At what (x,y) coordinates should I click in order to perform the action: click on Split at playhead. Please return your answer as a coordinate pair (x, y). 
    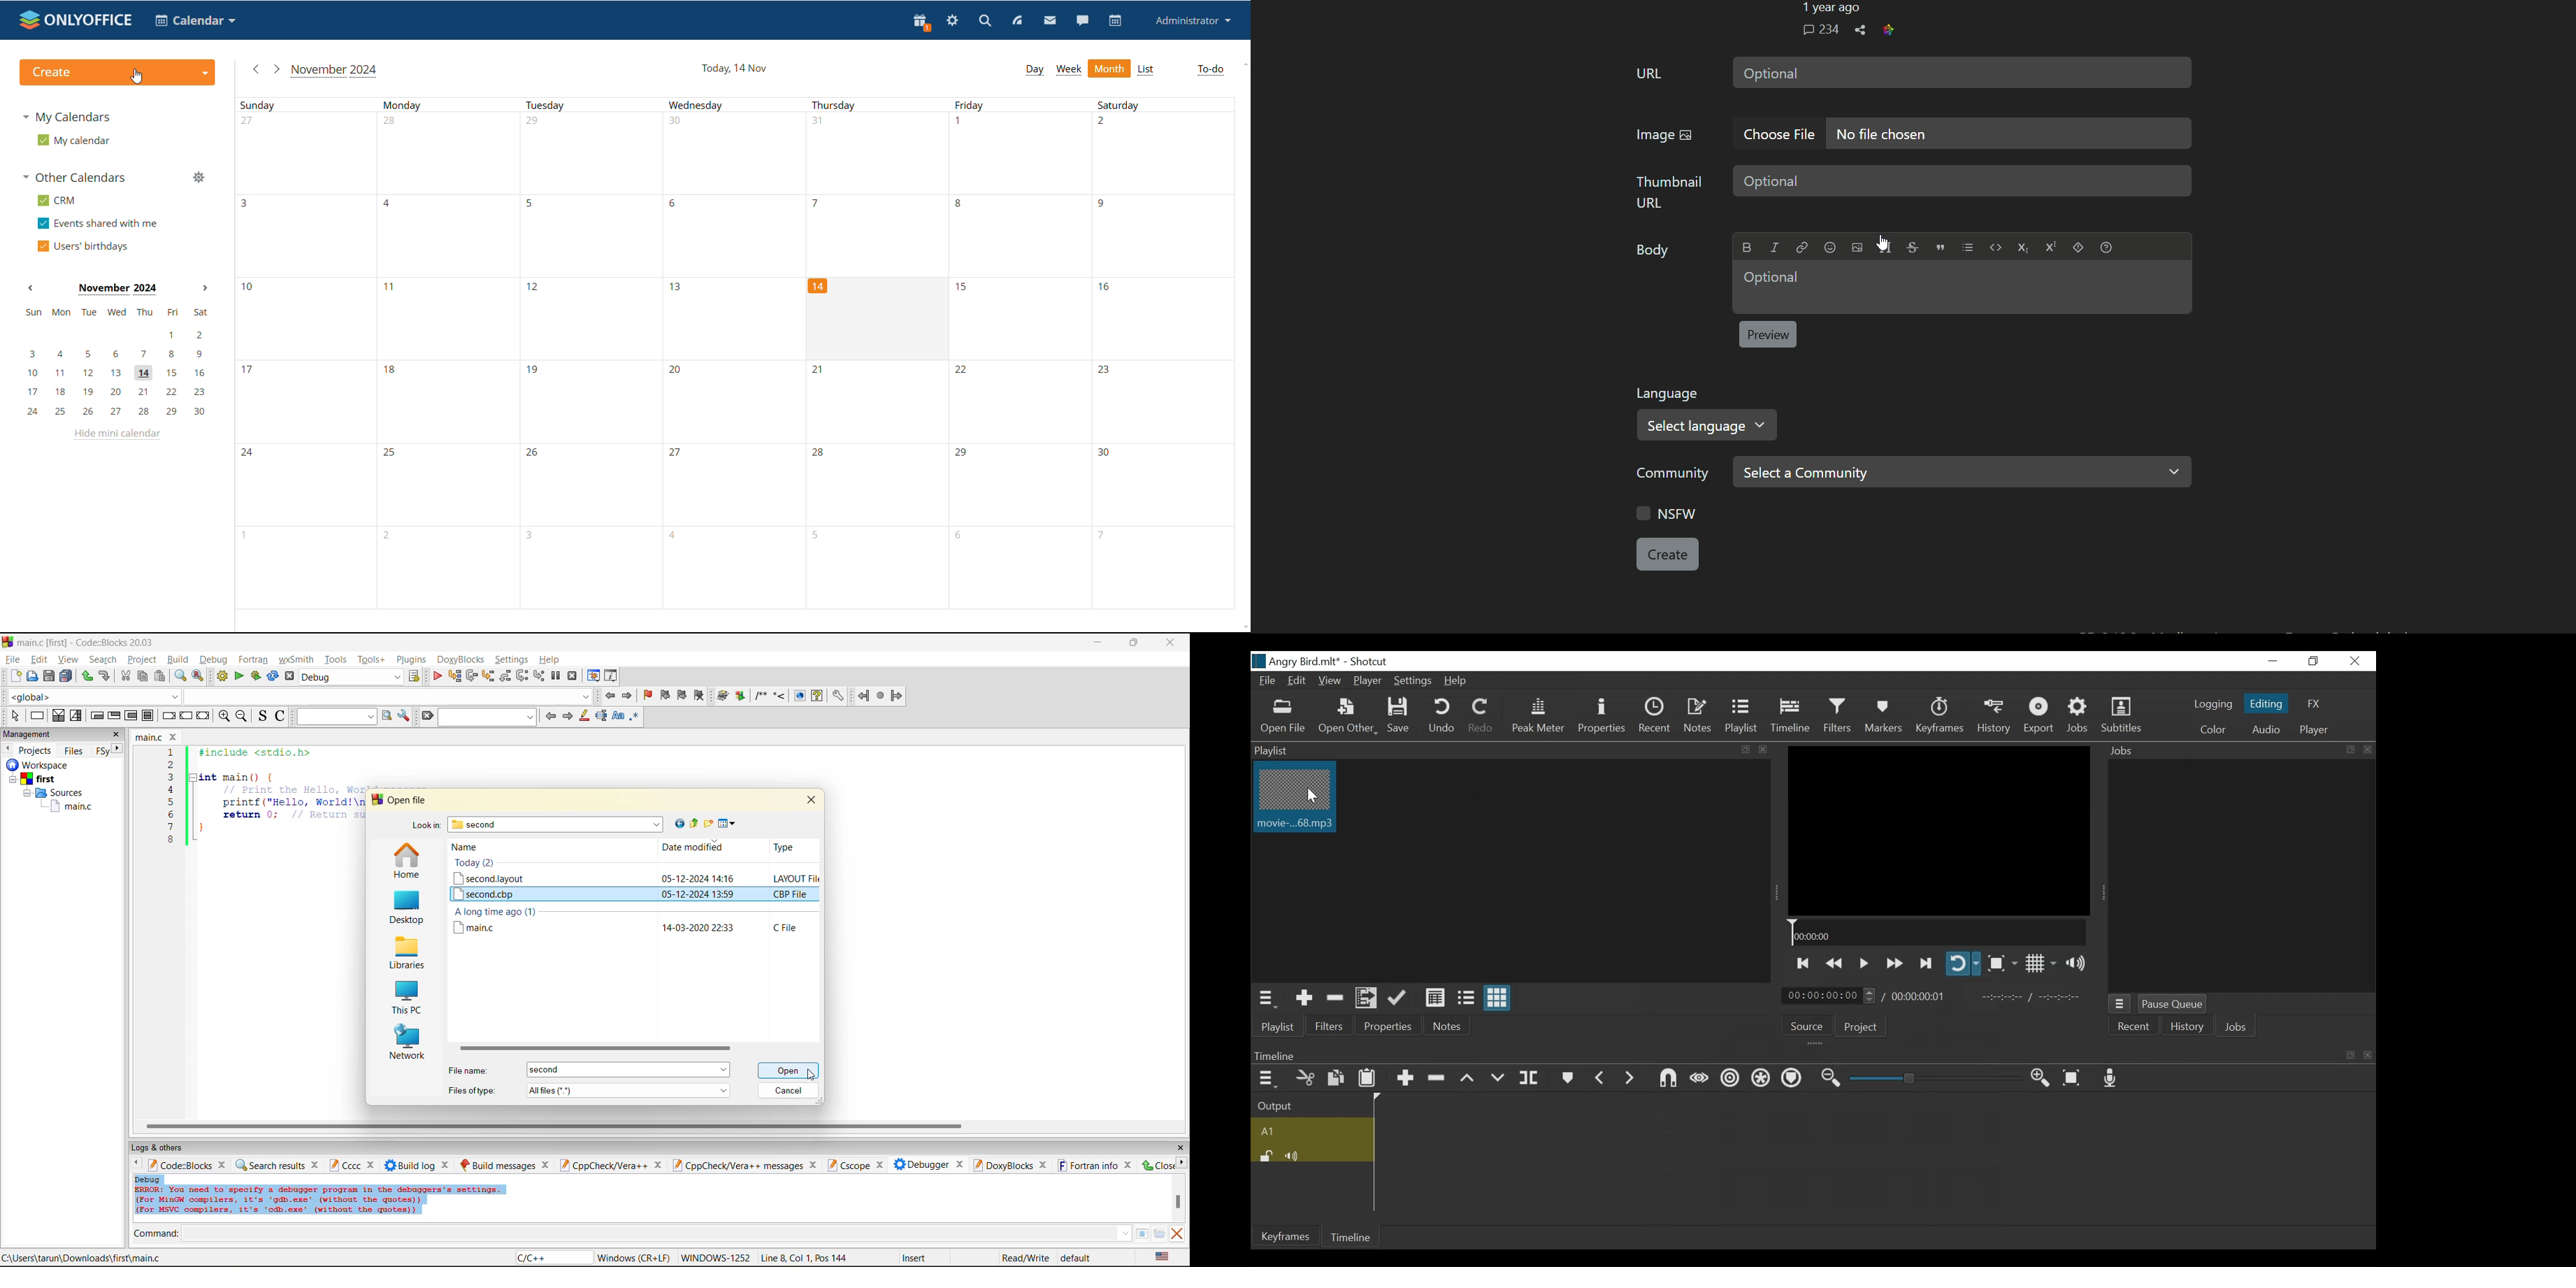
    Looking at the image, I should click on (1530, 1077).